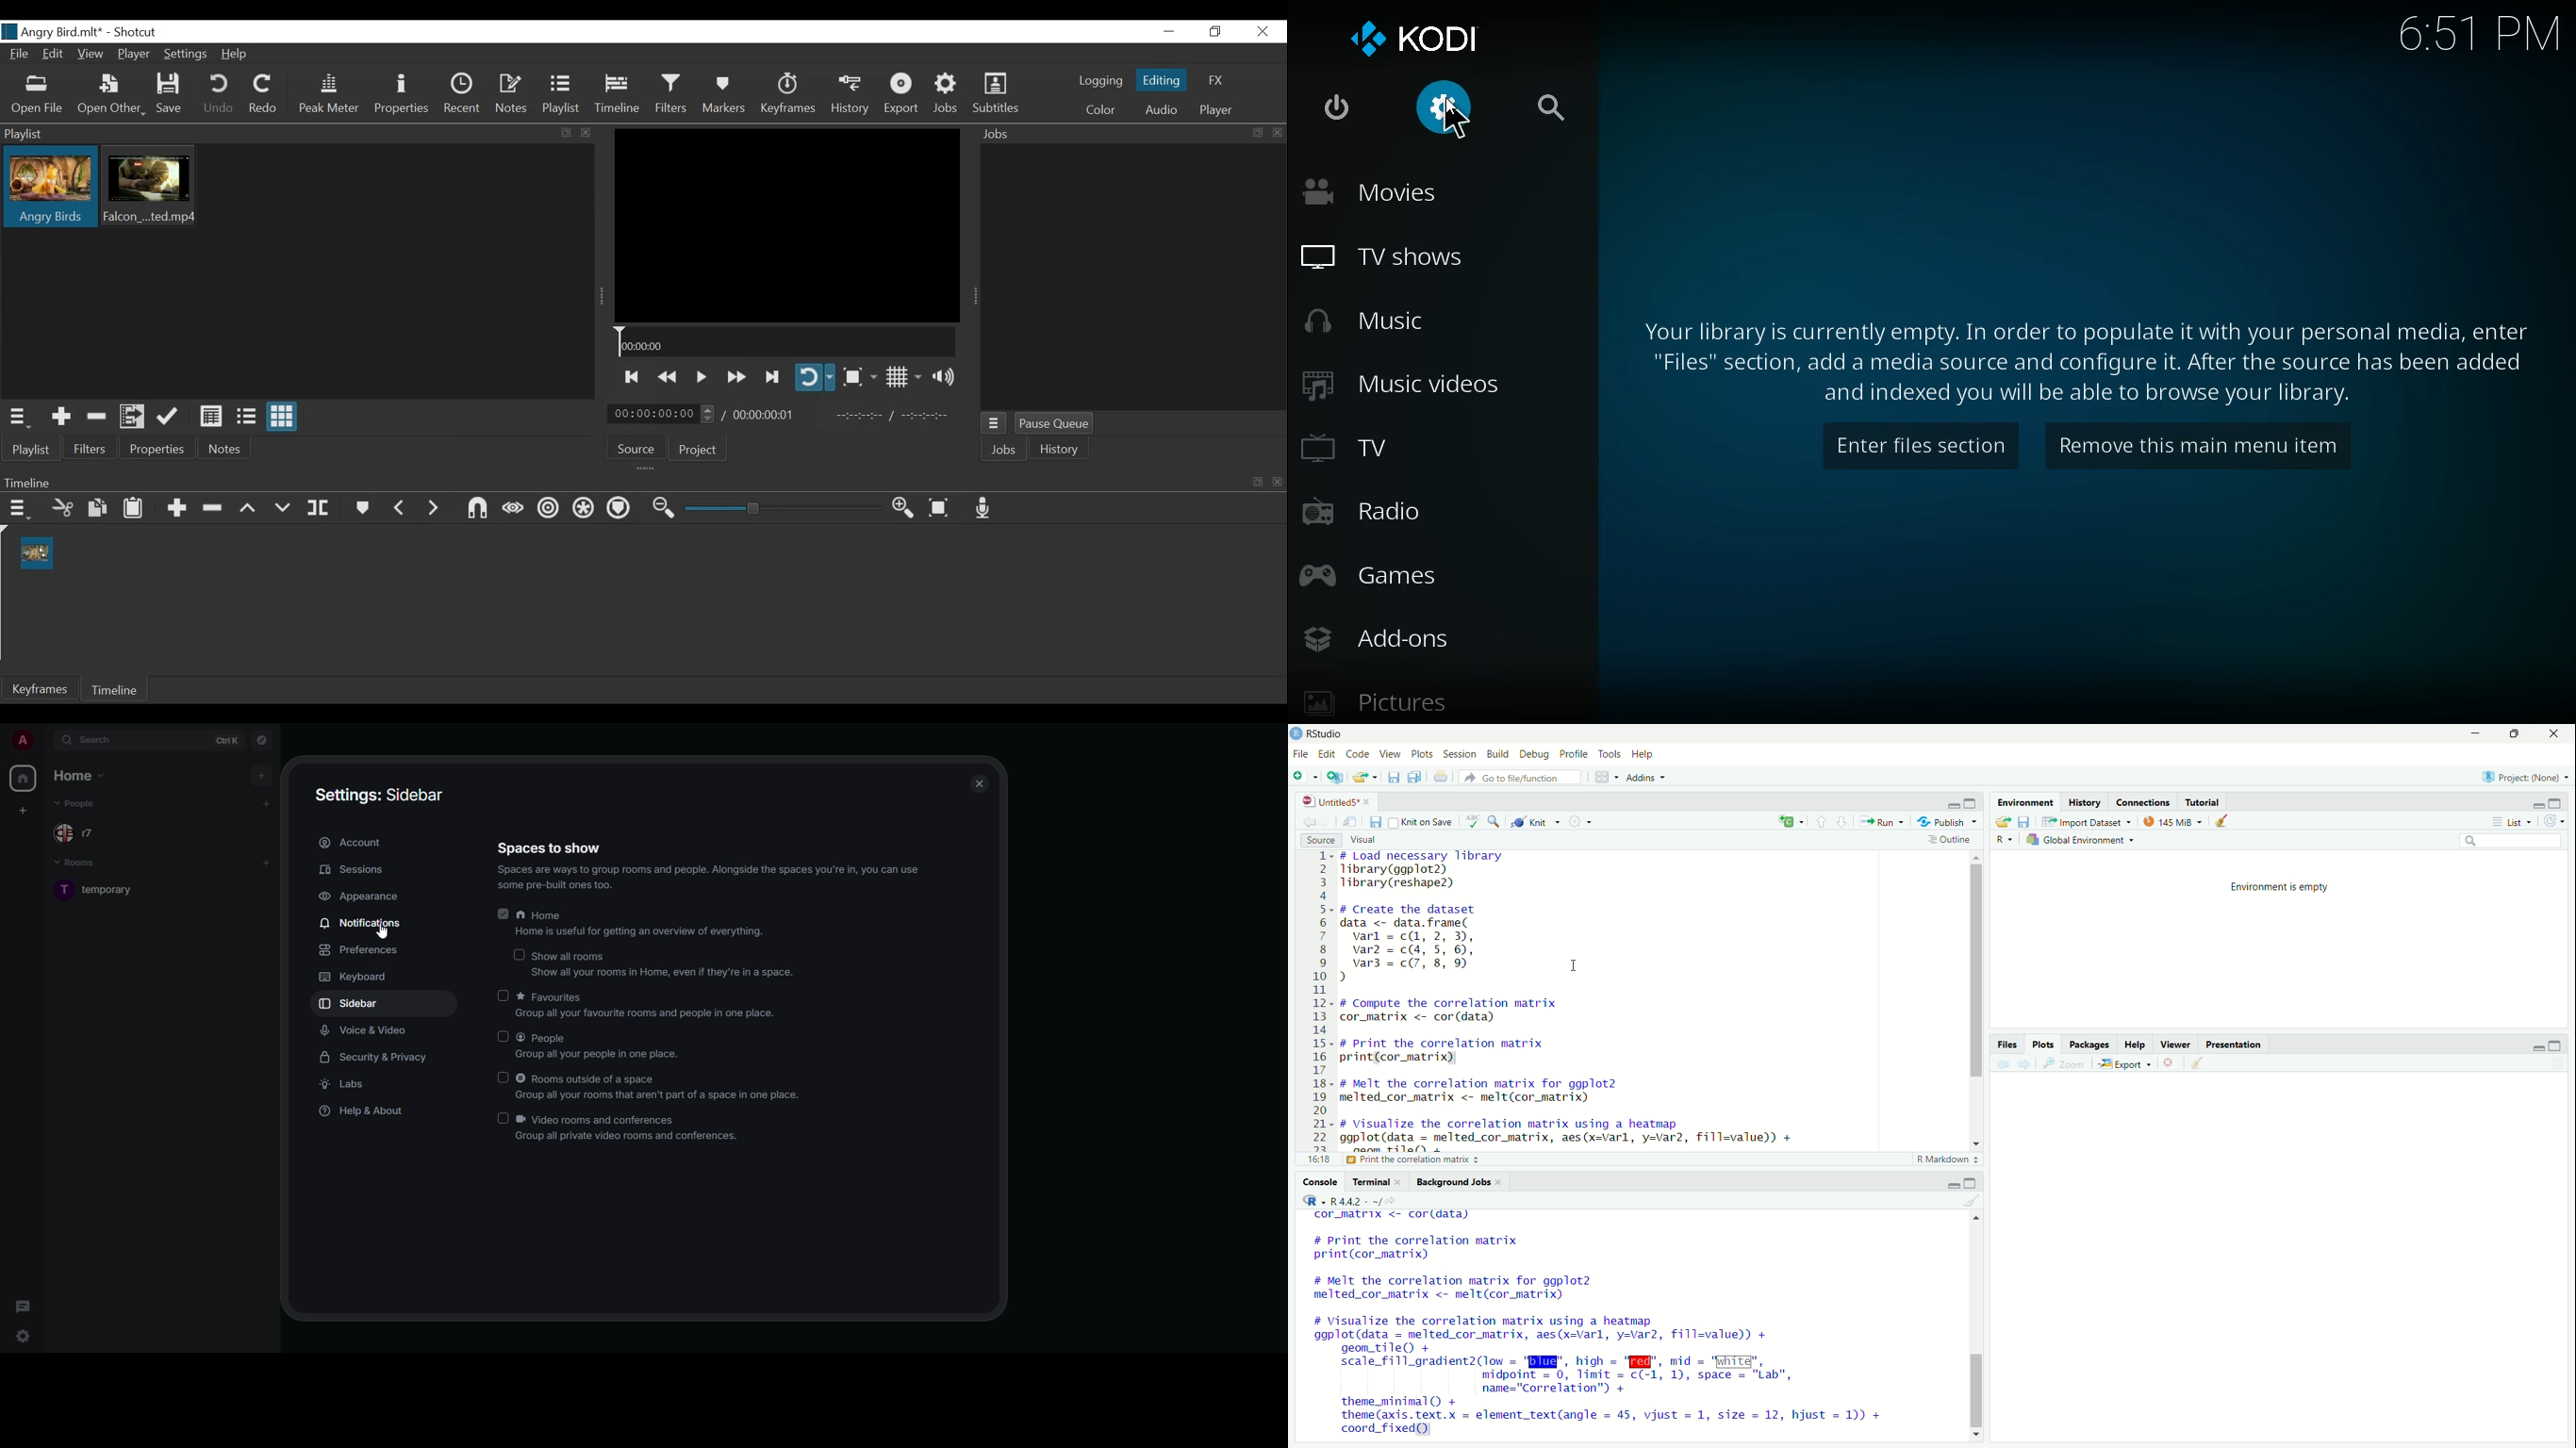 The image size is (2576, 1456). Describe the element at coordinates (996, 422) in the screenshot. I see `Jobs menu` at that location.